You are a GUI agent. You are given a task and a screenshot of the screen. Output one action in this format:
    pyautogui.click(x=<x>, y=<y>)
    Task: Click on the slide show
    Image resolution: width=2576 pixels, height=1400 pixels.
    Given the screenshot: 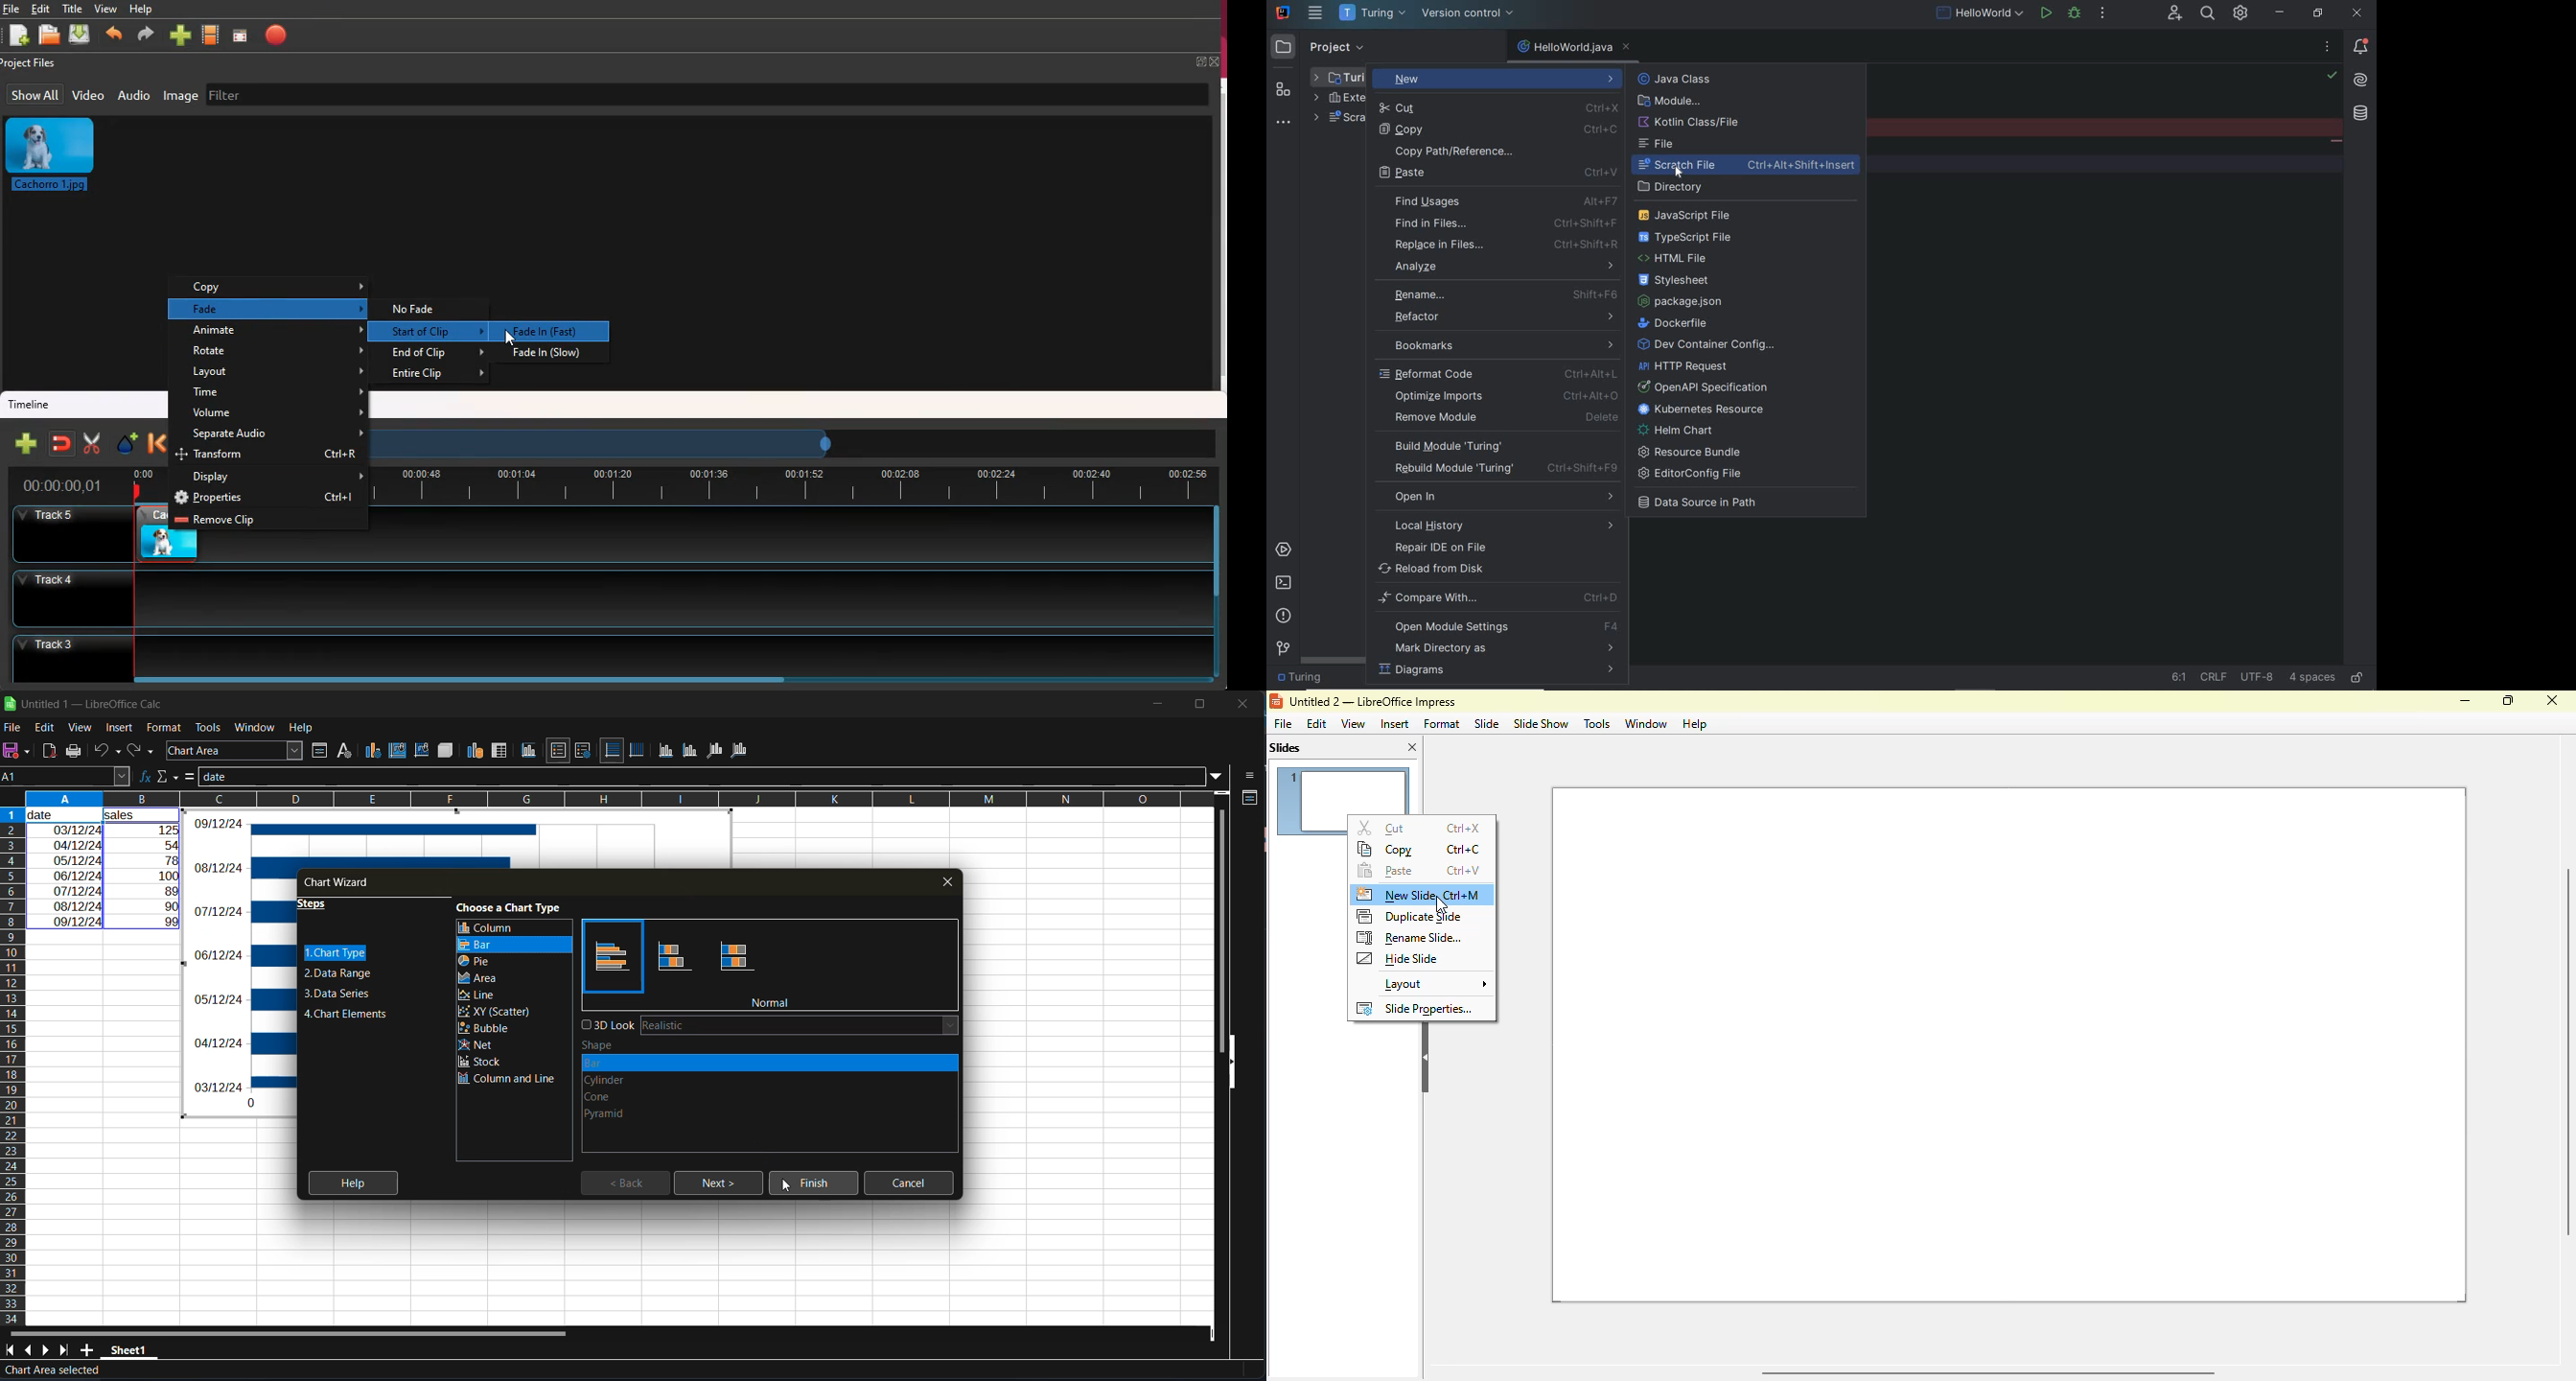 What is the action you would take?
    pyautogui.click(x=1540, y=723)
    